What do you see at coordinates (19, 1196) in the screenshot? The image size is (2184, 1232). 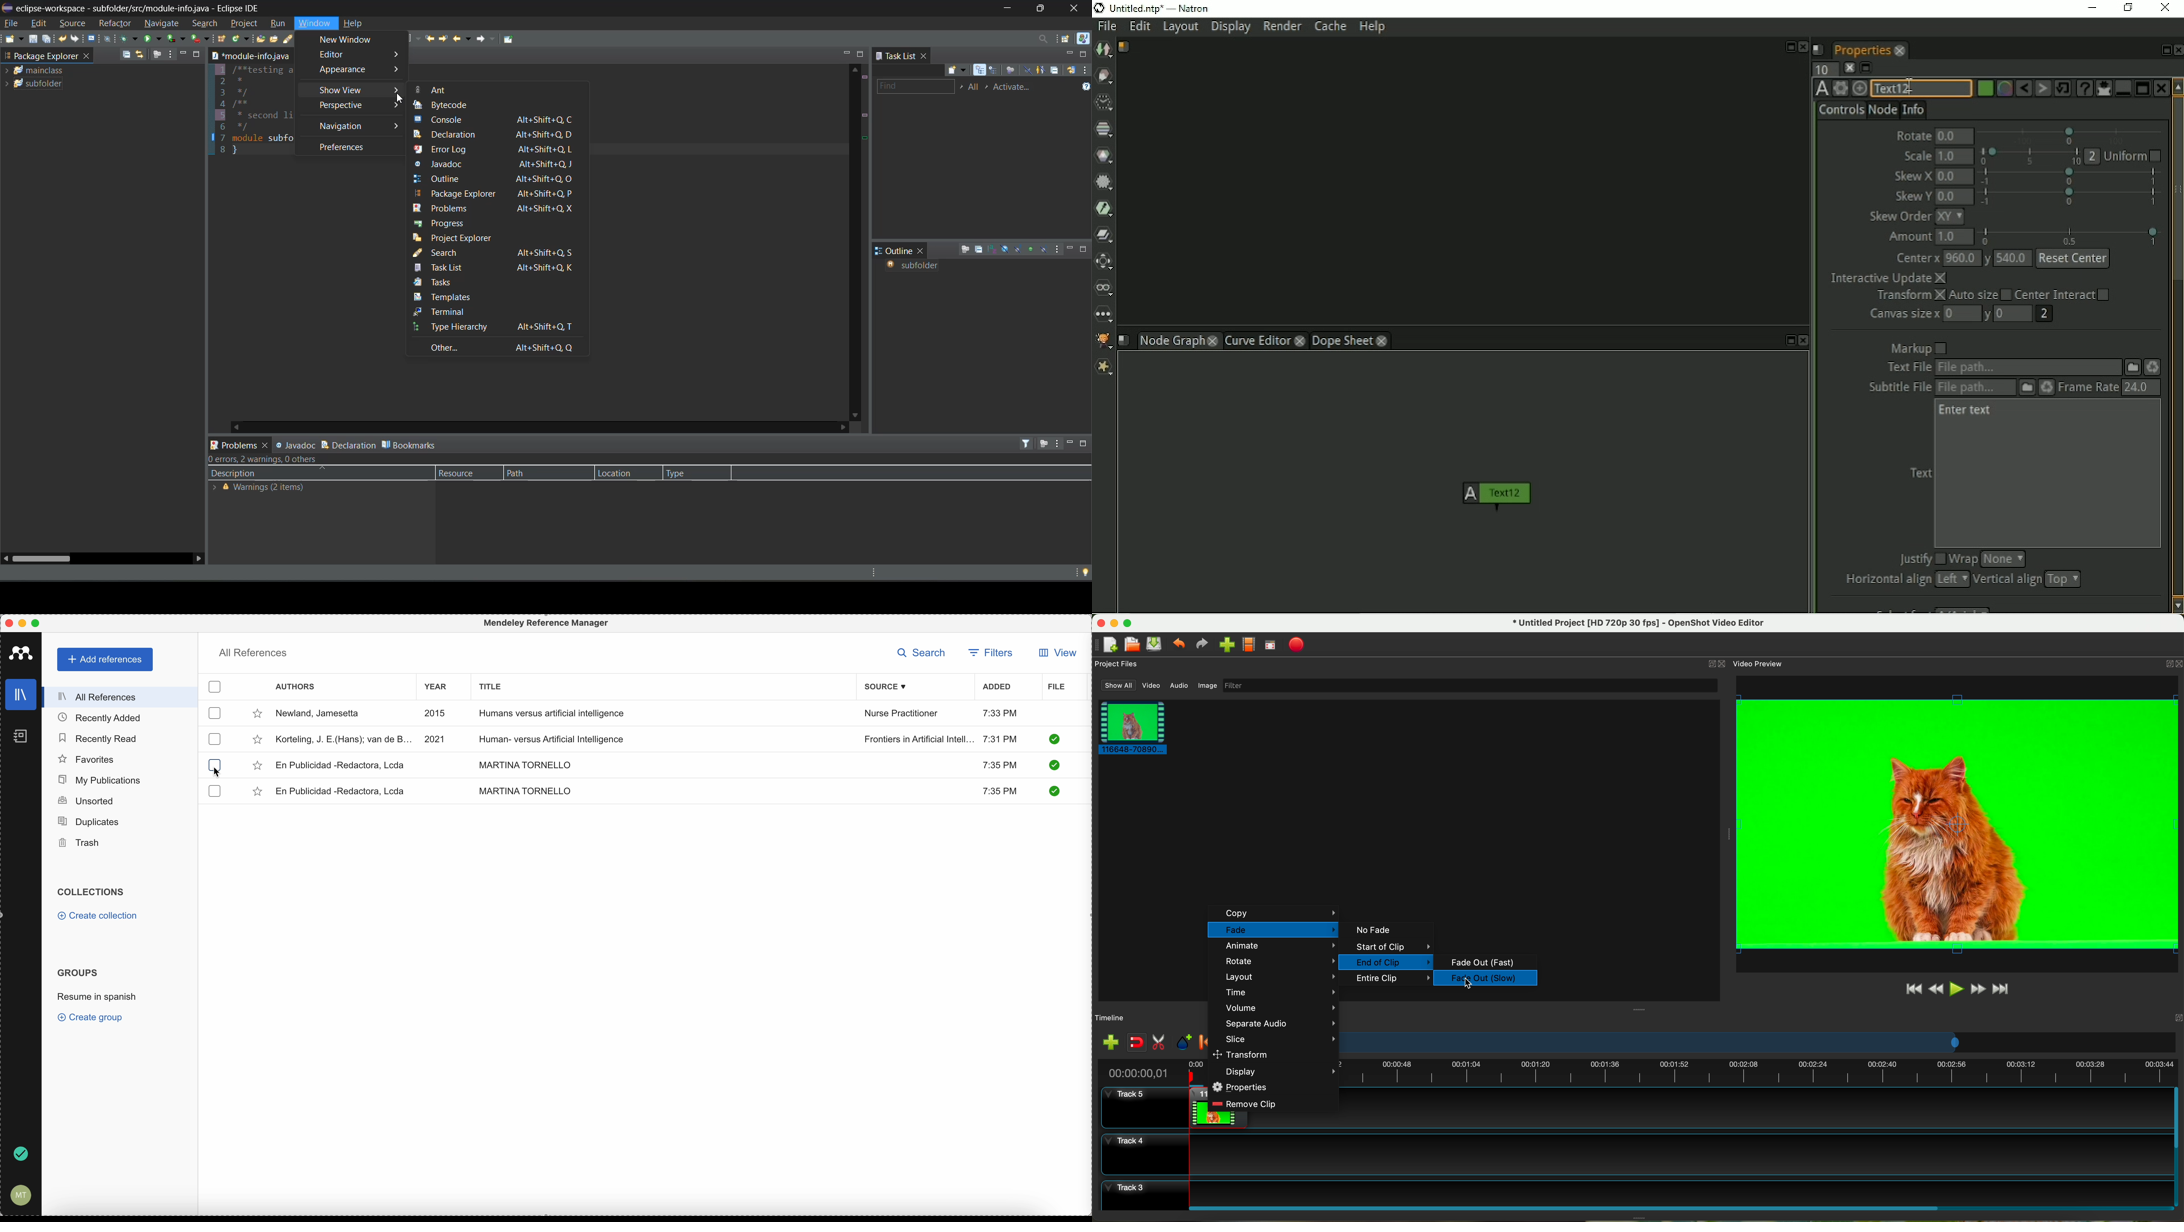 I see `account settings` at bounding box center [19, 1196].